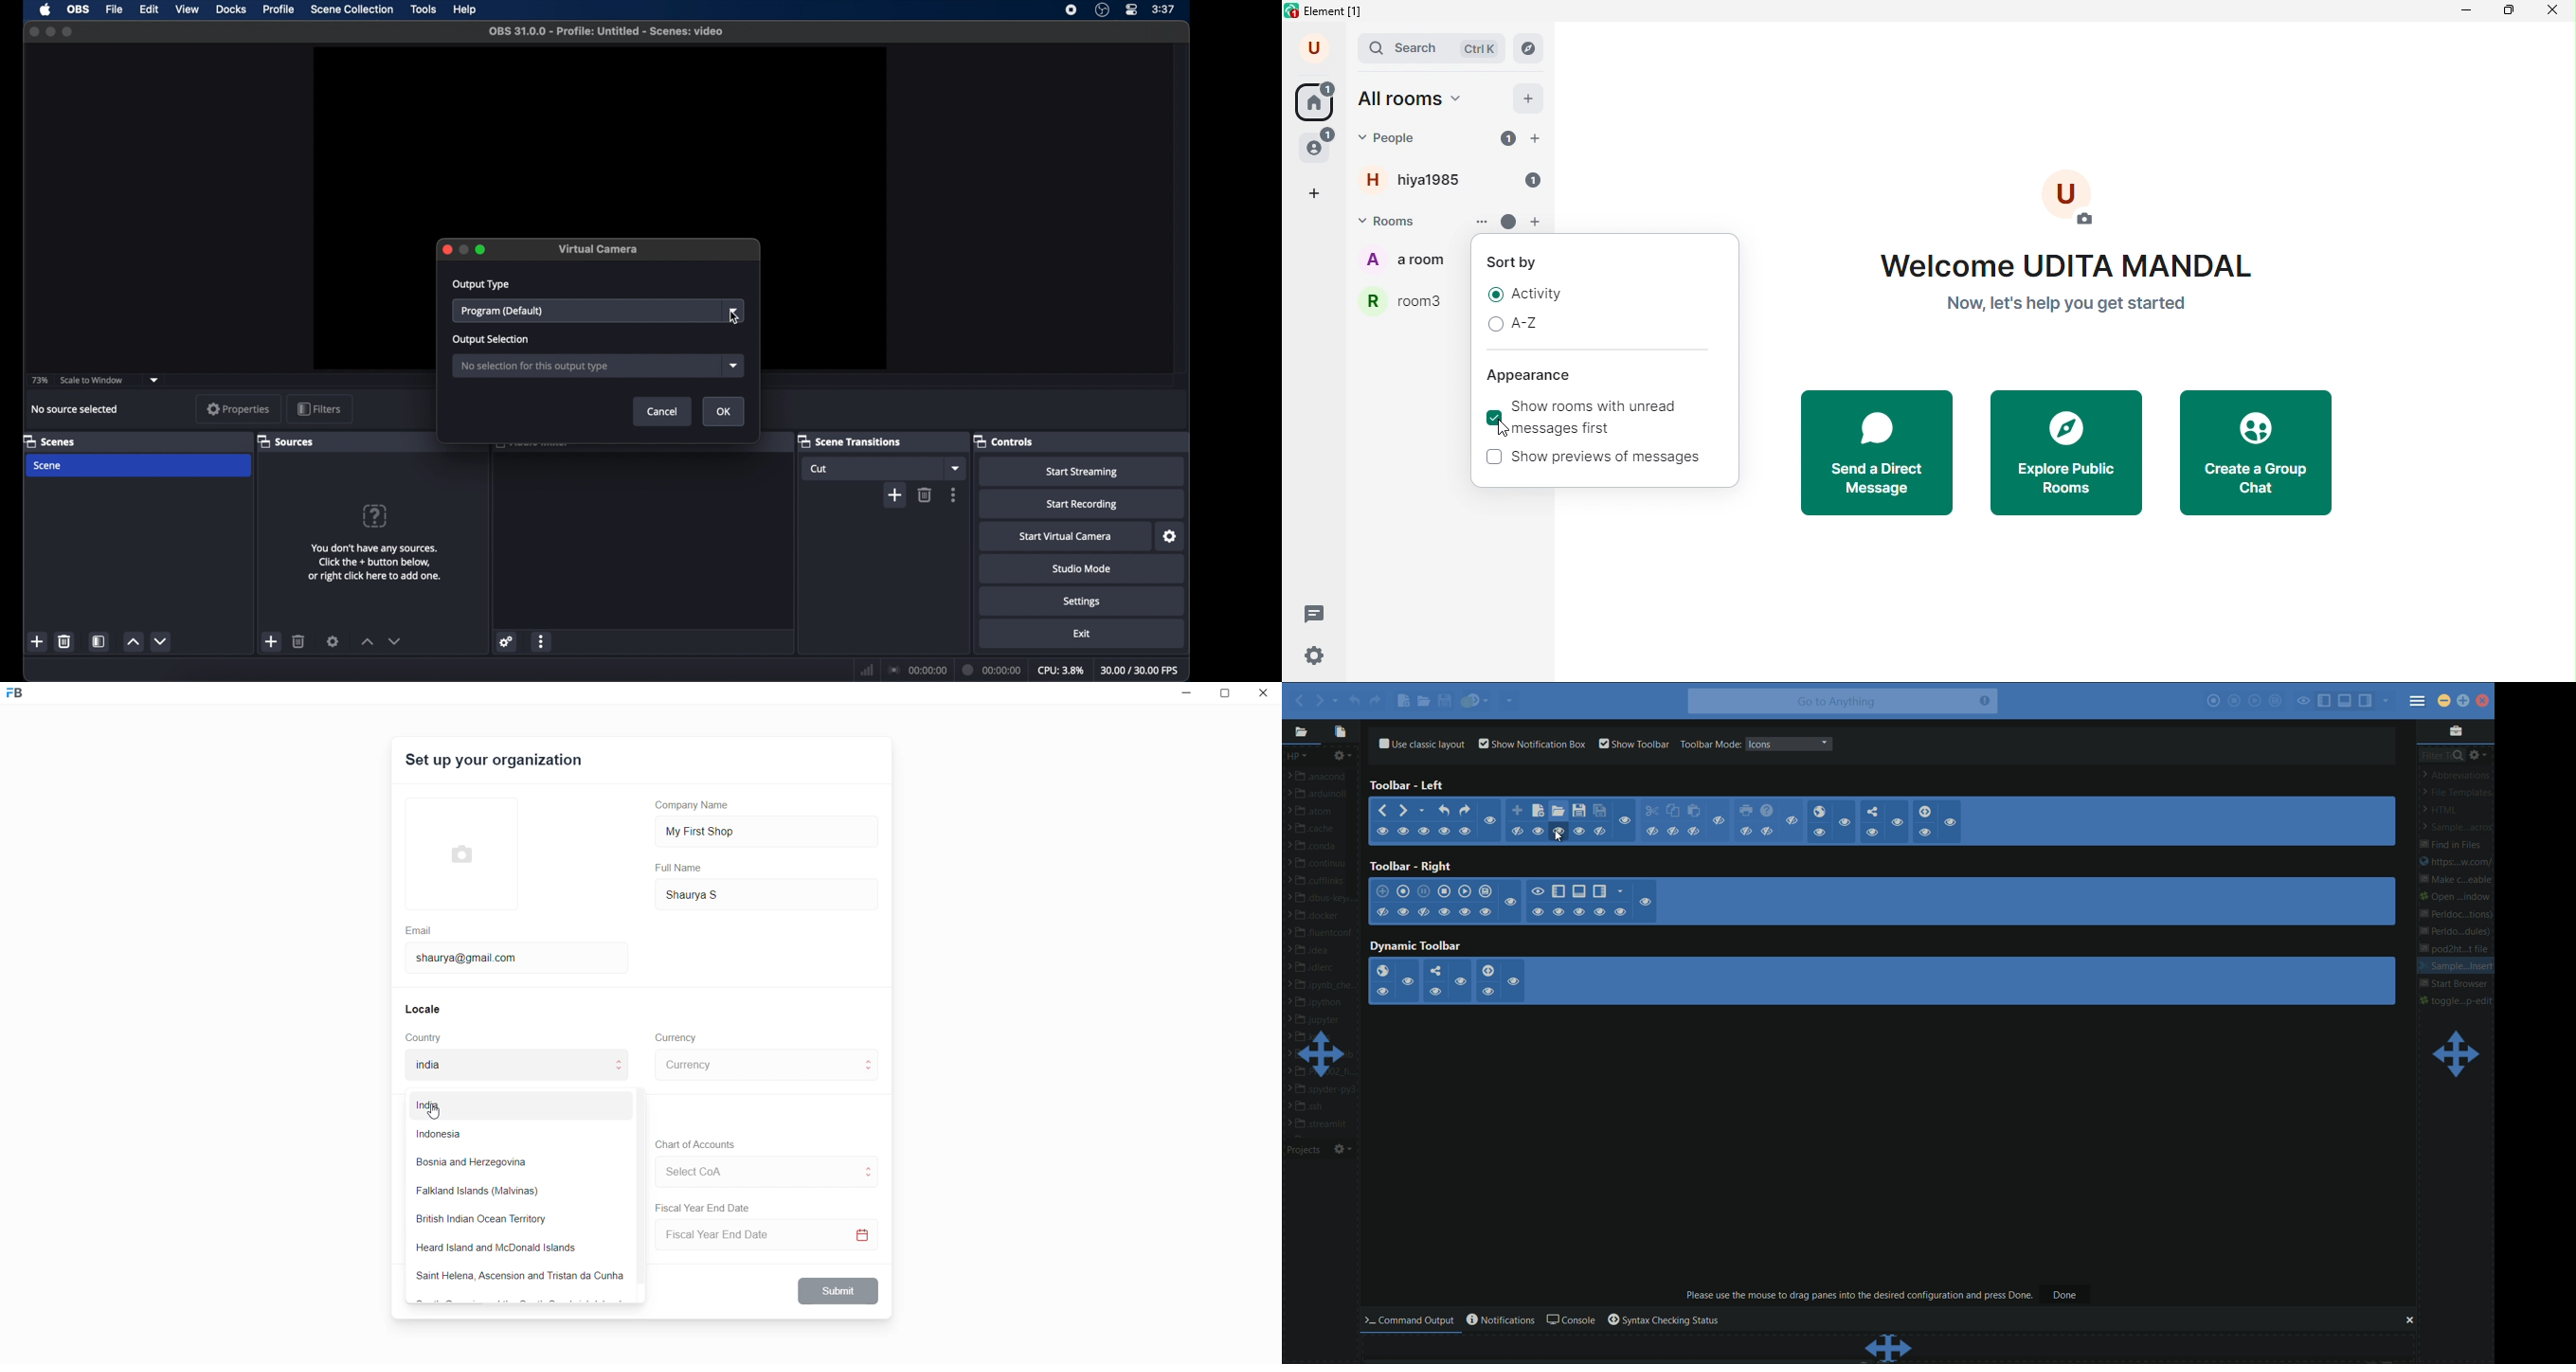  I want to click on sources, so click(285, 441).